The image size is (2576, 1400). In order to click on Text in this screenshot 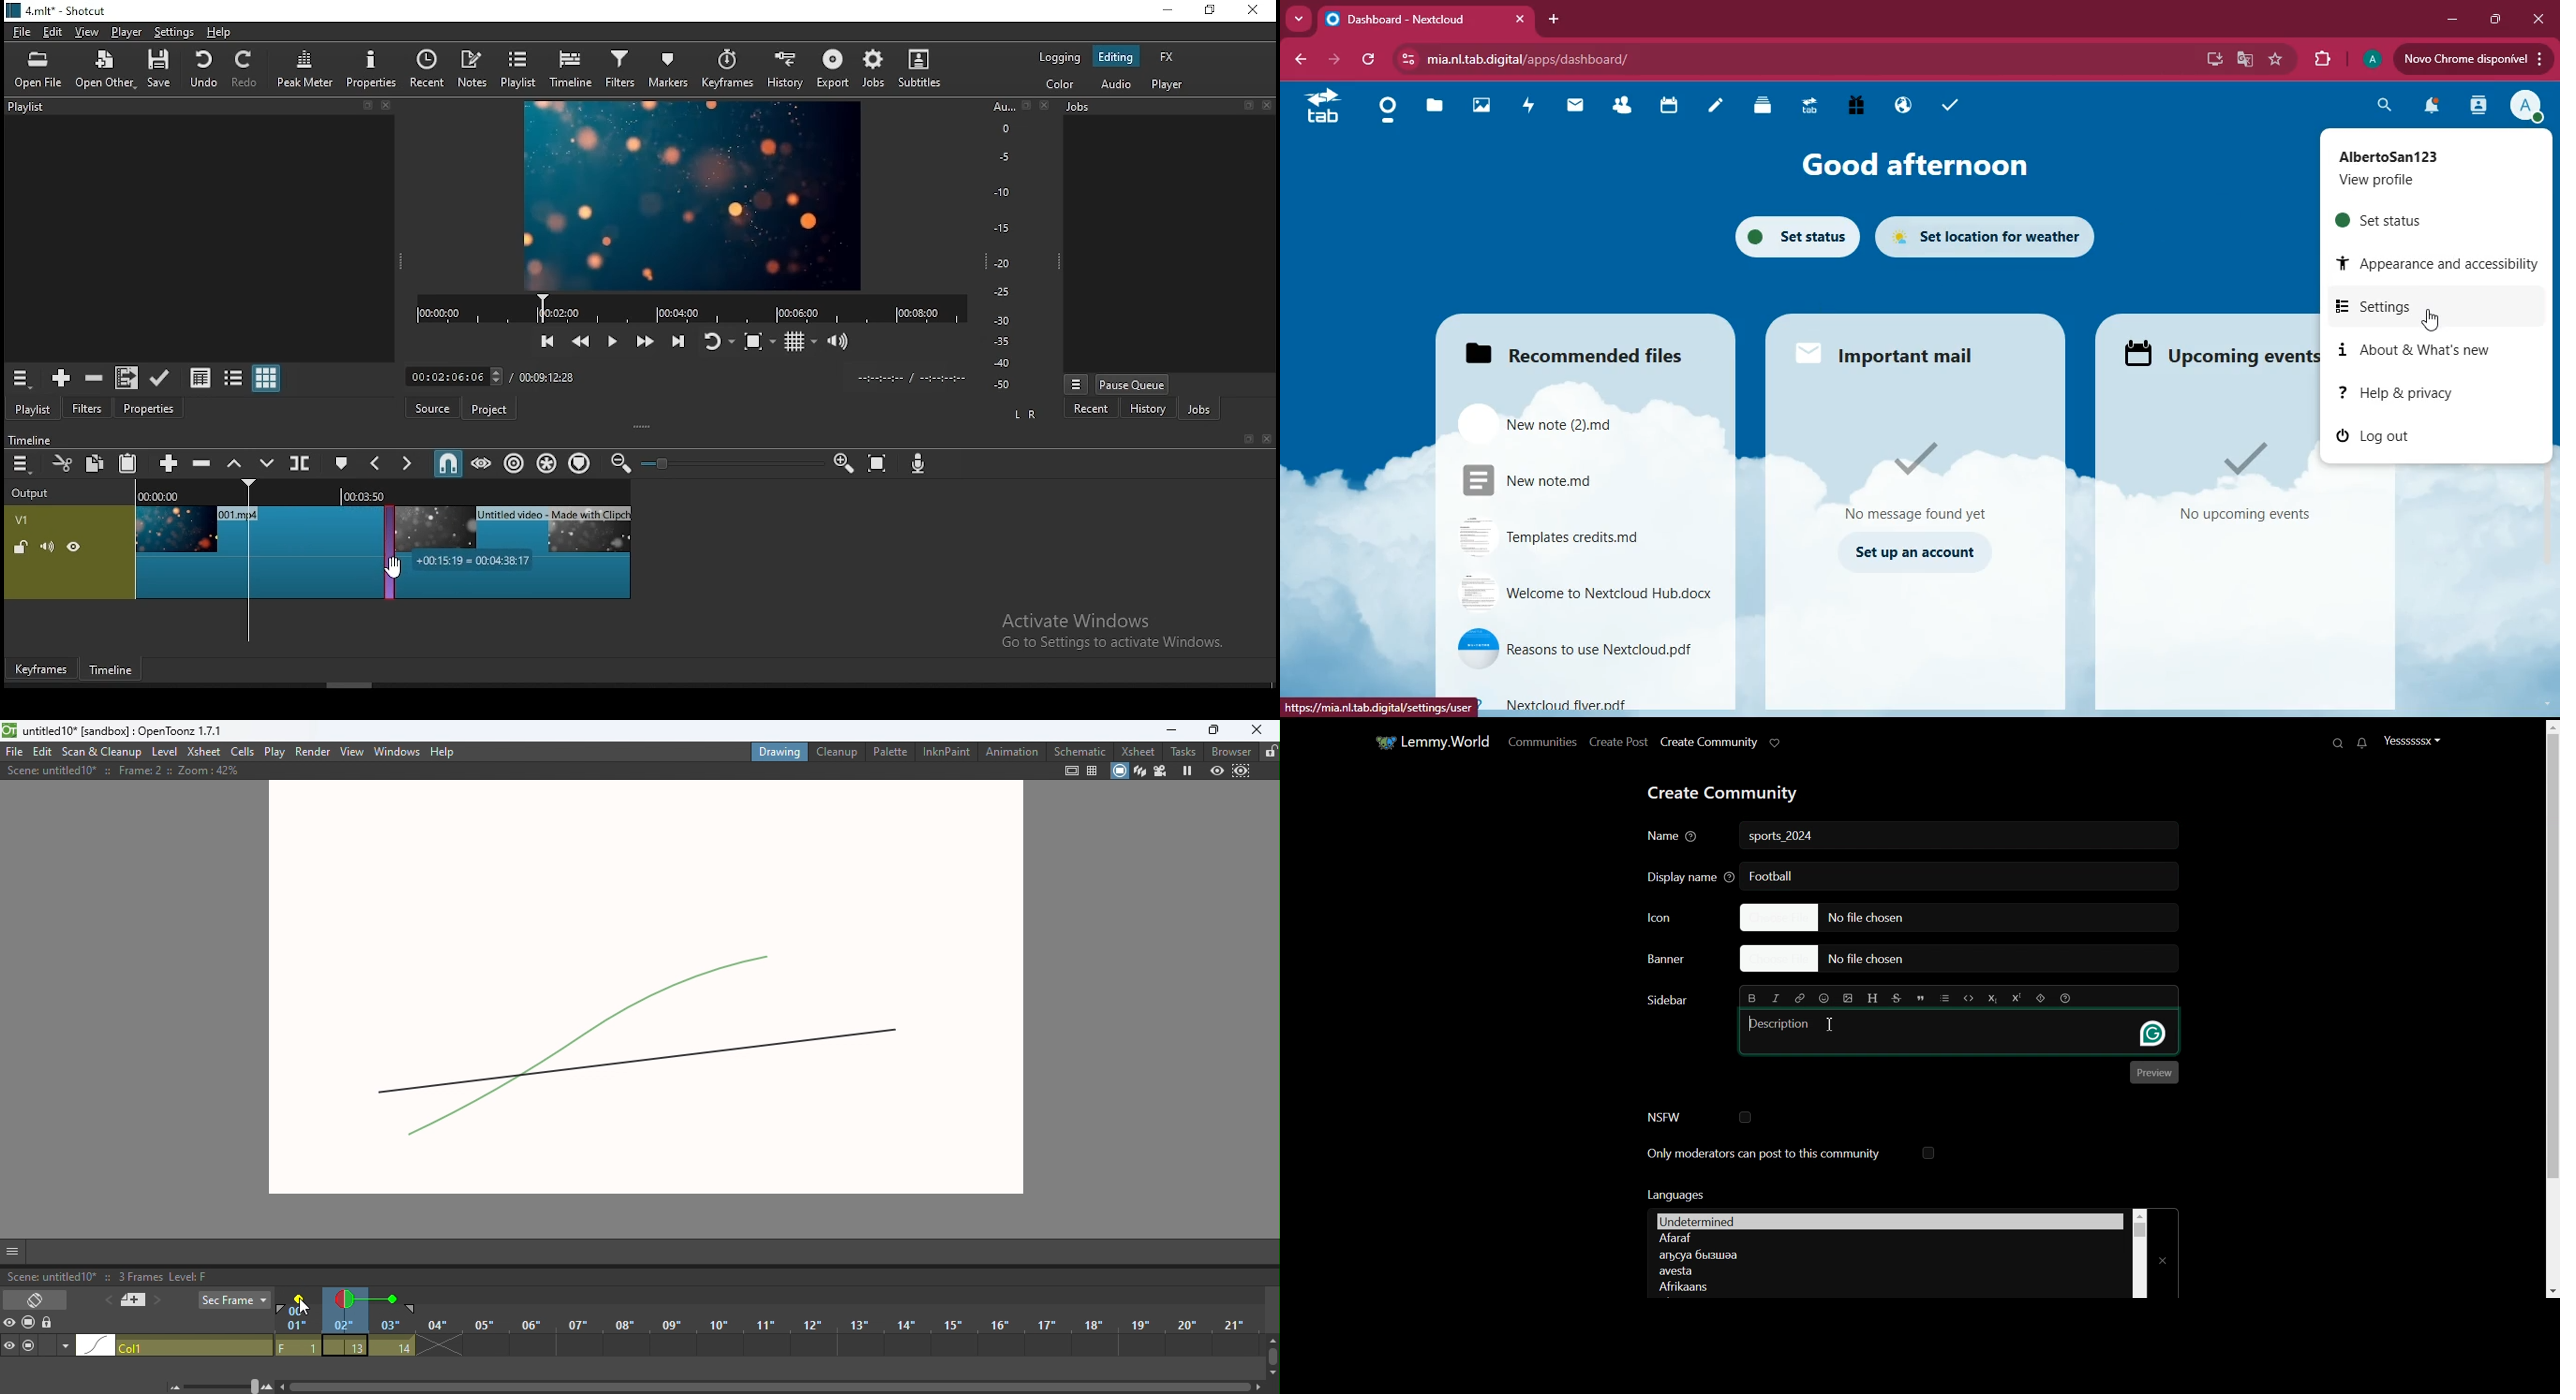, I will do `click(1771, 875)`.